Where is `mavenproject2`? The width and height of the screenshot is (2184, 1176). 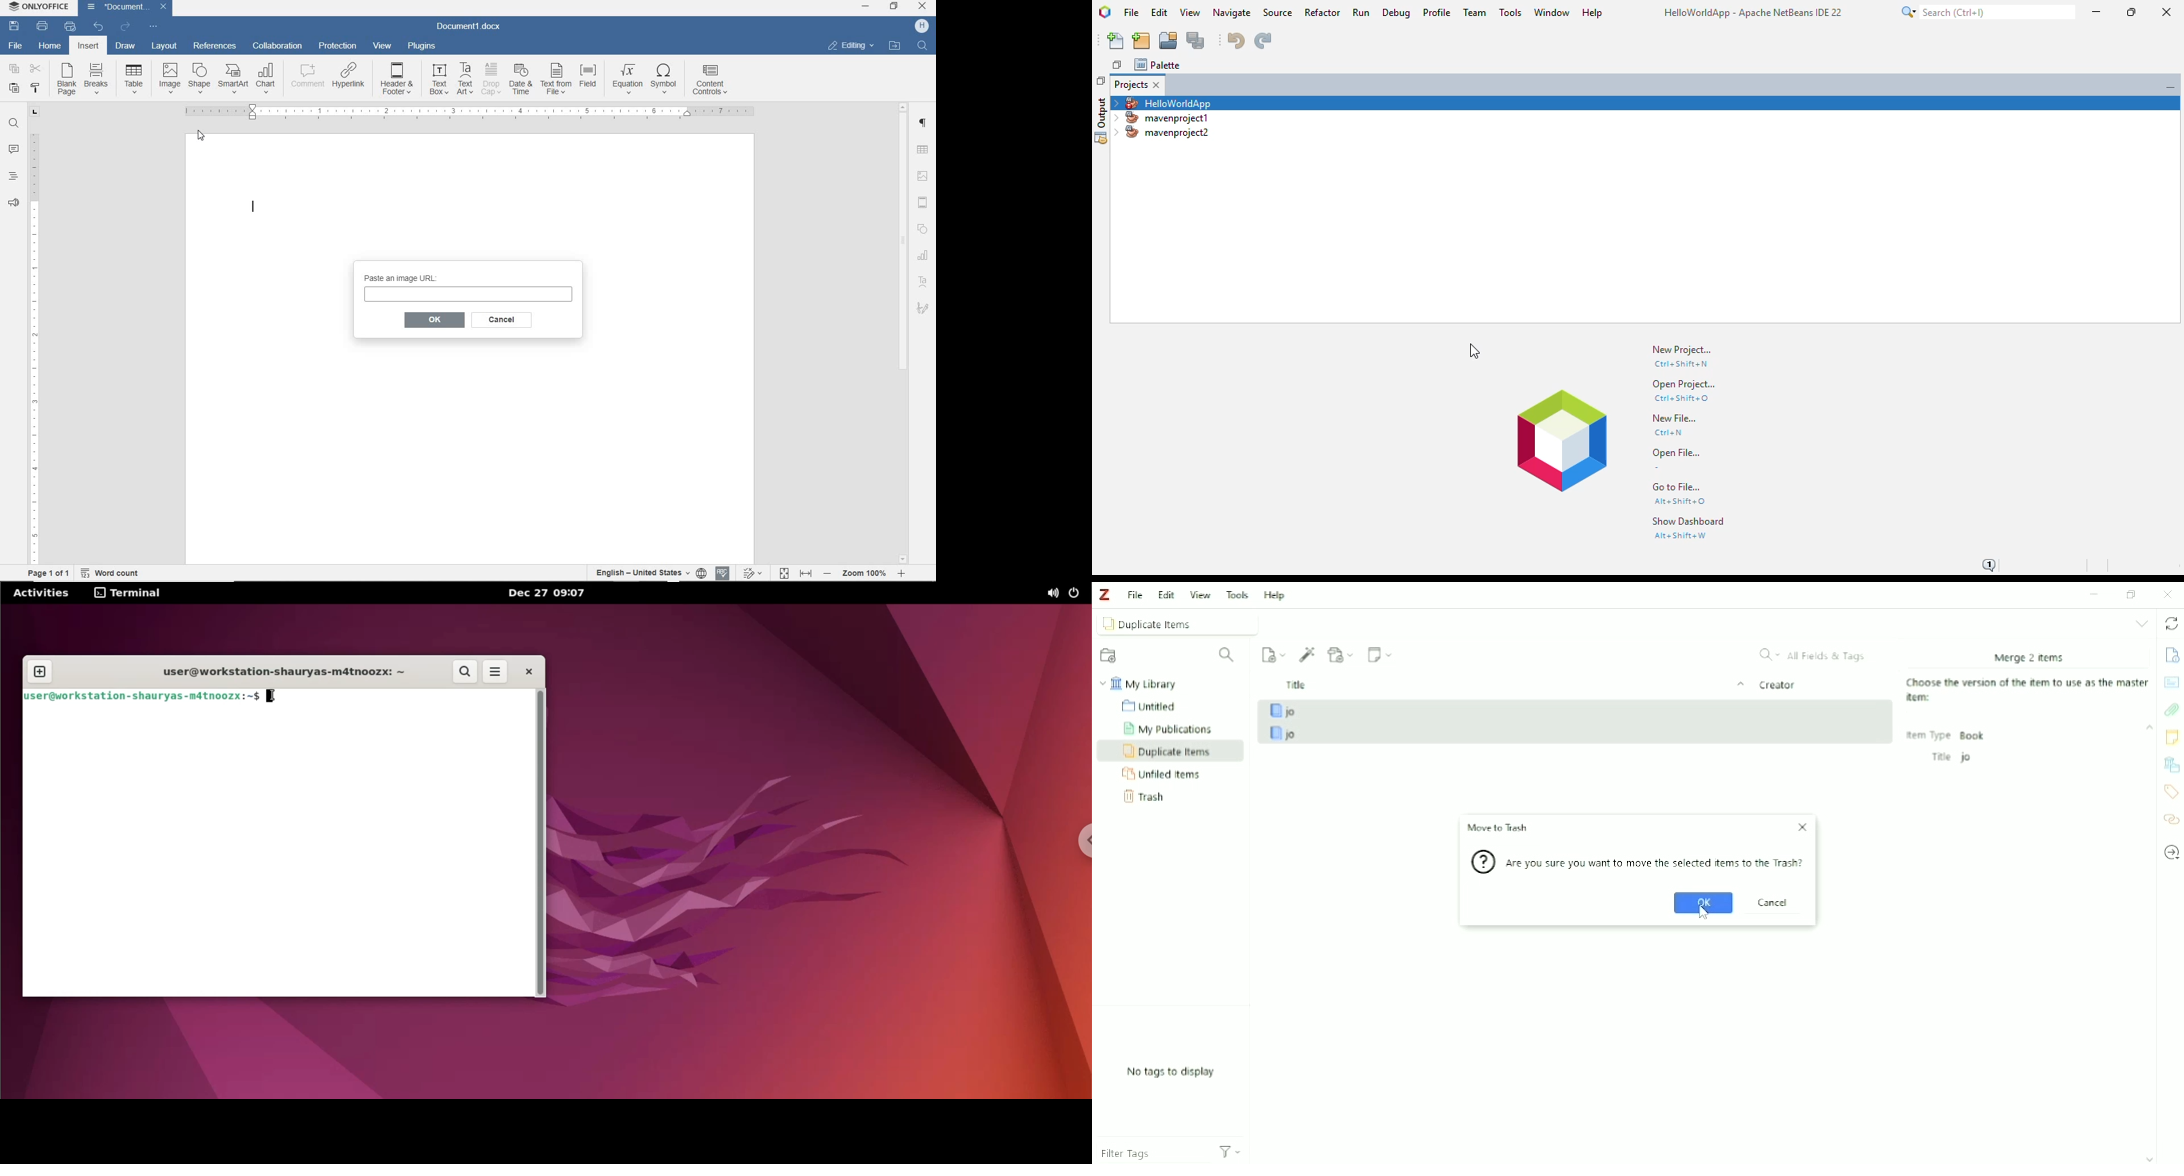 mavenproject2 is located at coordinates (1161, 133).